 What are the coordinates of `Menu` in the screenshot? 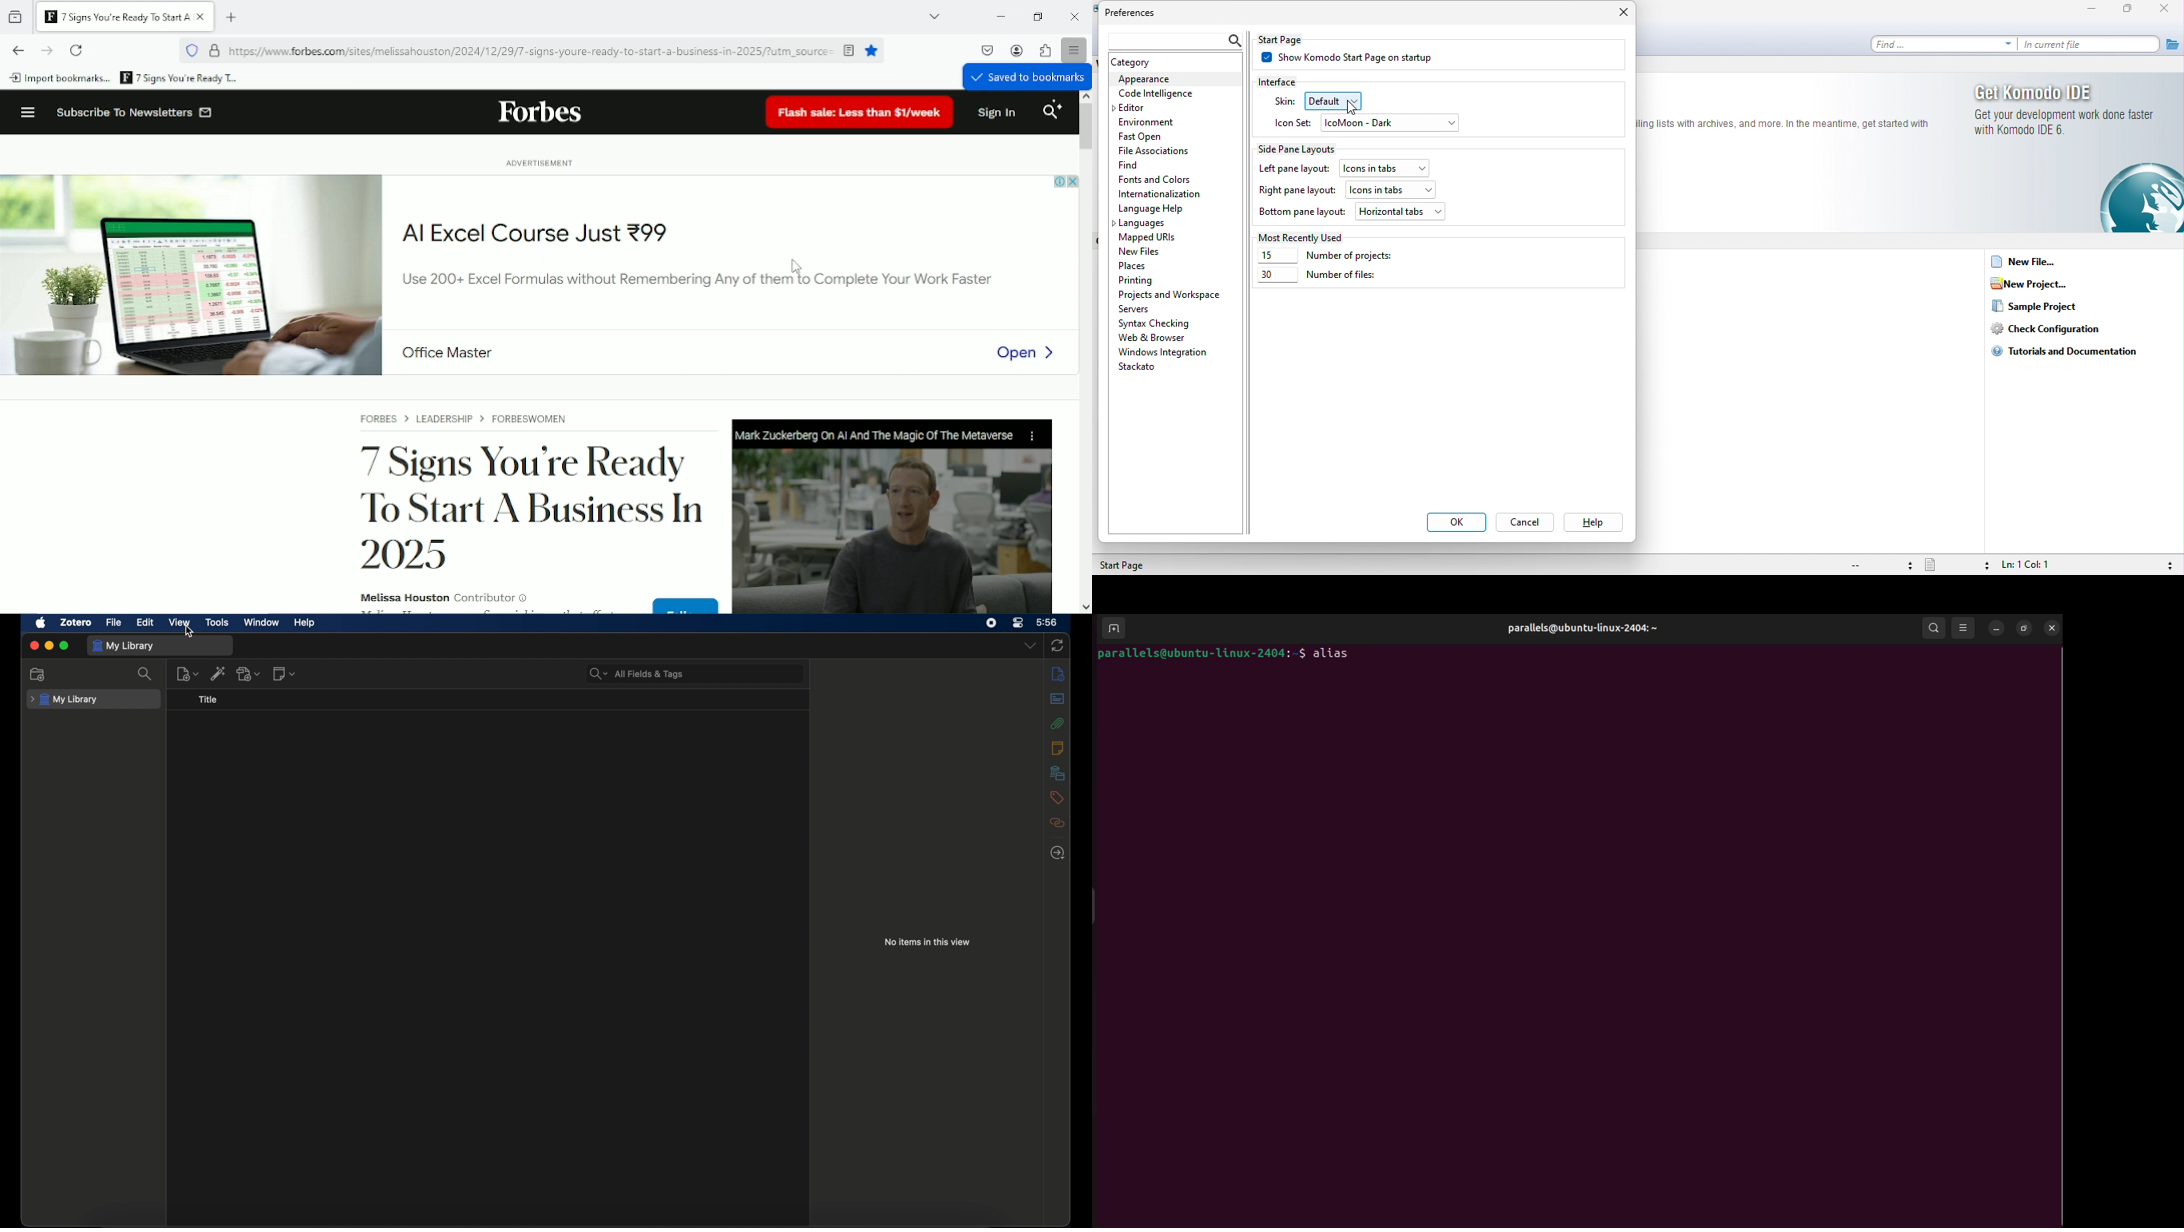 It's located at (25, 111).